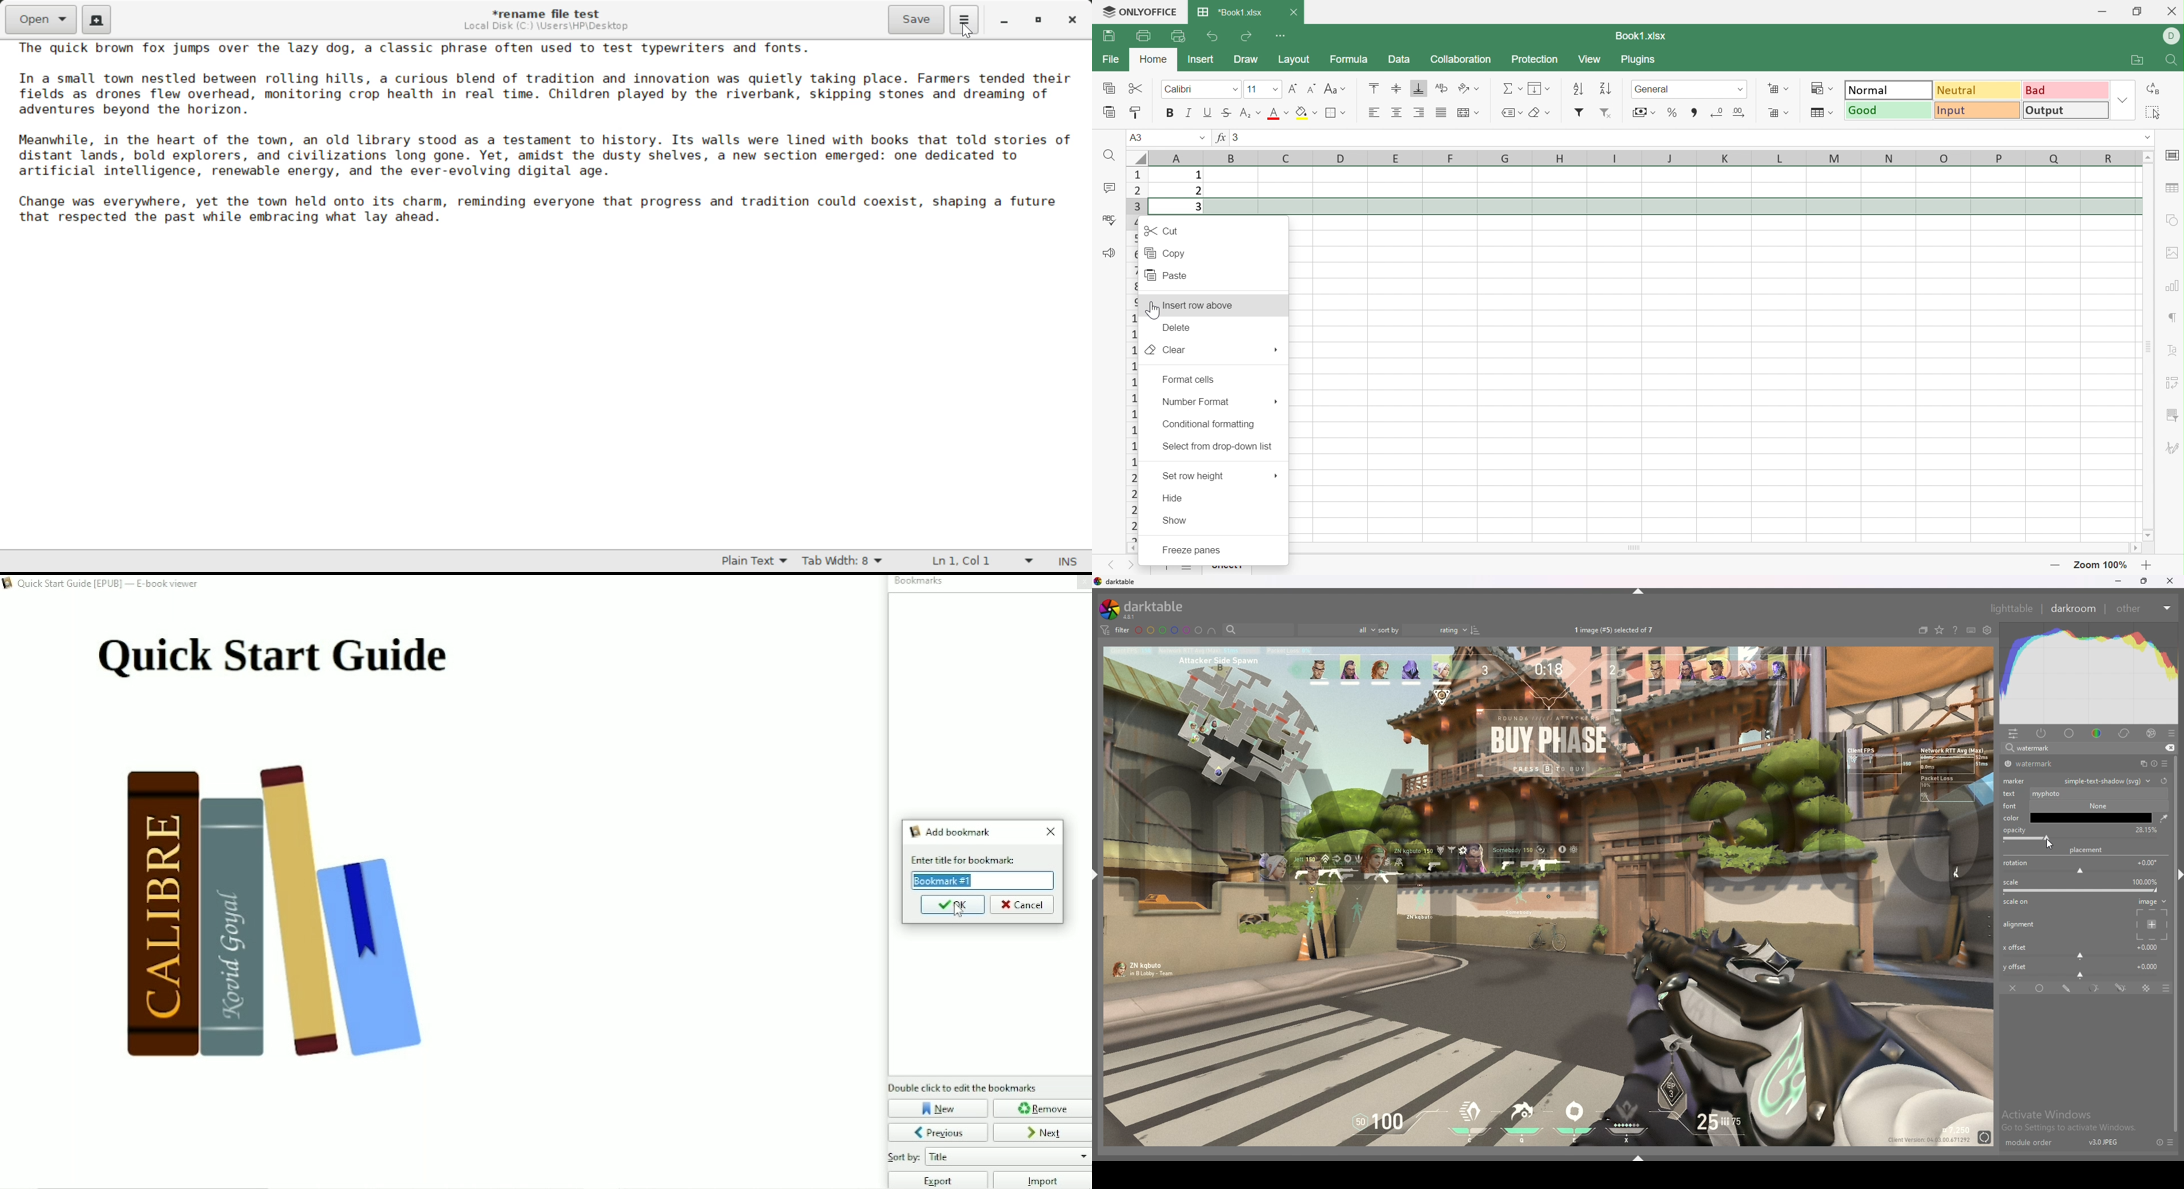 The image size is (2184, 1204). What do you see at coordinates (1138, 10) in the screenshot?
I see `ONLYOFFICE` at bounding box center [1138, 10].